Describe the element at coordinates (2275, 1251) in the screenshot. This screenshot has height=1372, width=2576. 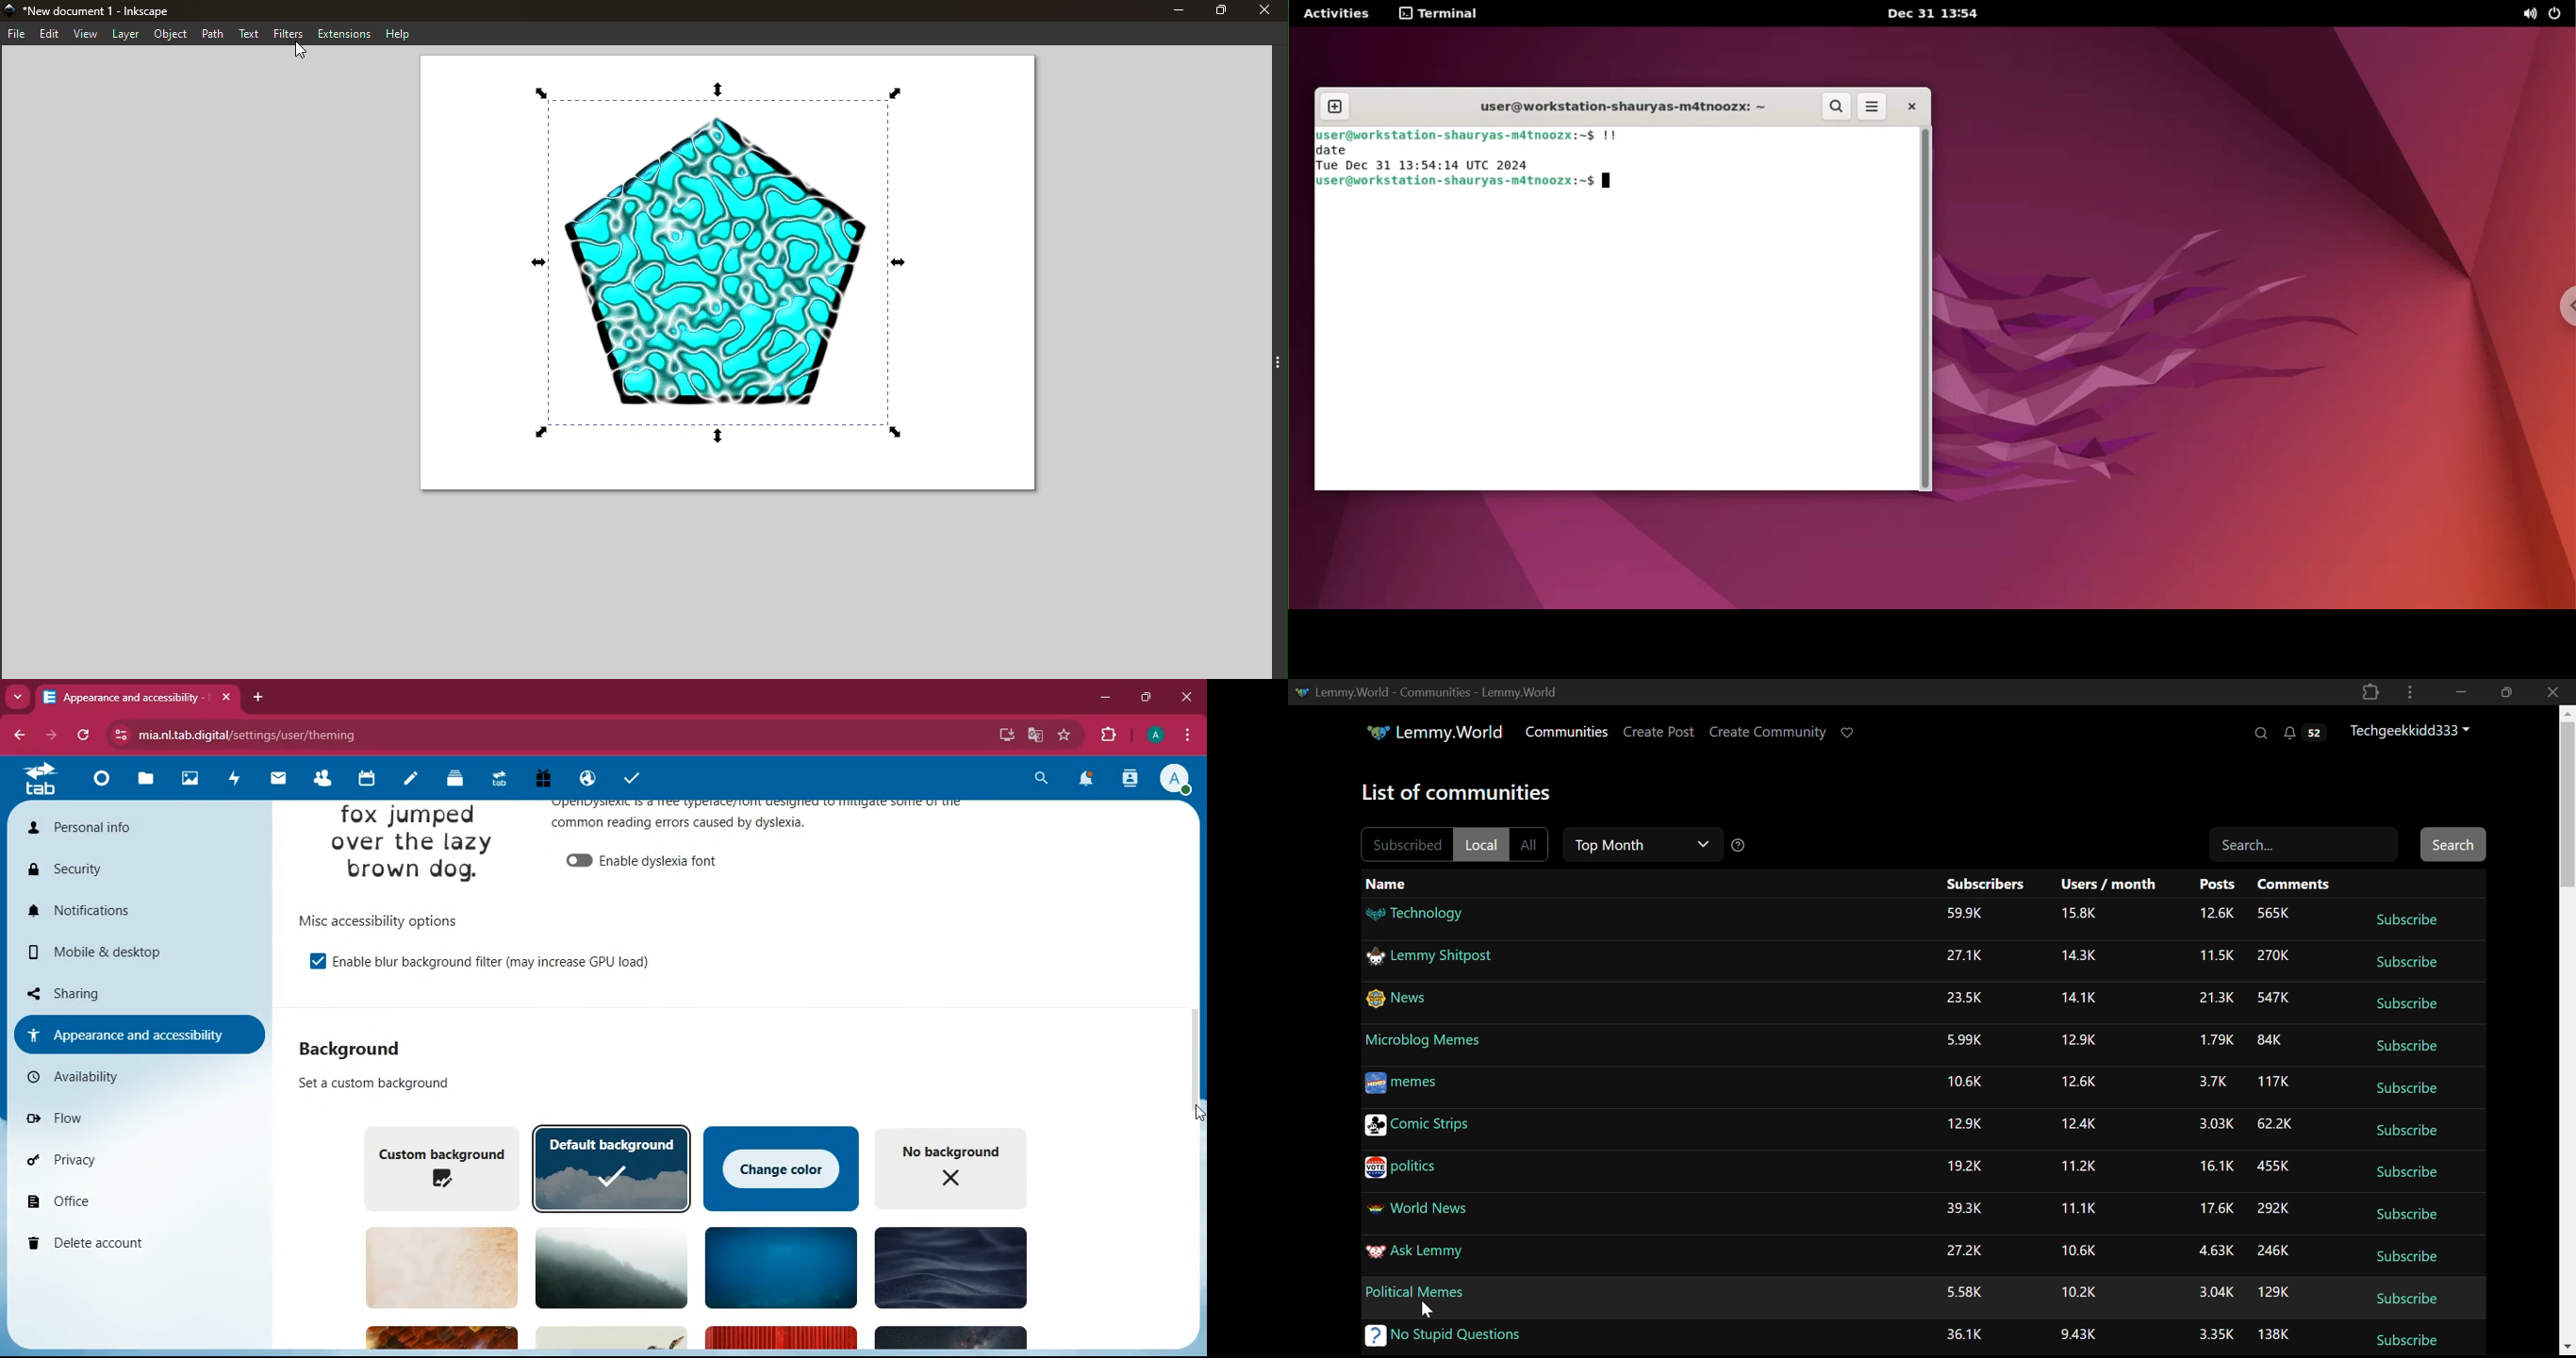
I see `Amount` at that location.